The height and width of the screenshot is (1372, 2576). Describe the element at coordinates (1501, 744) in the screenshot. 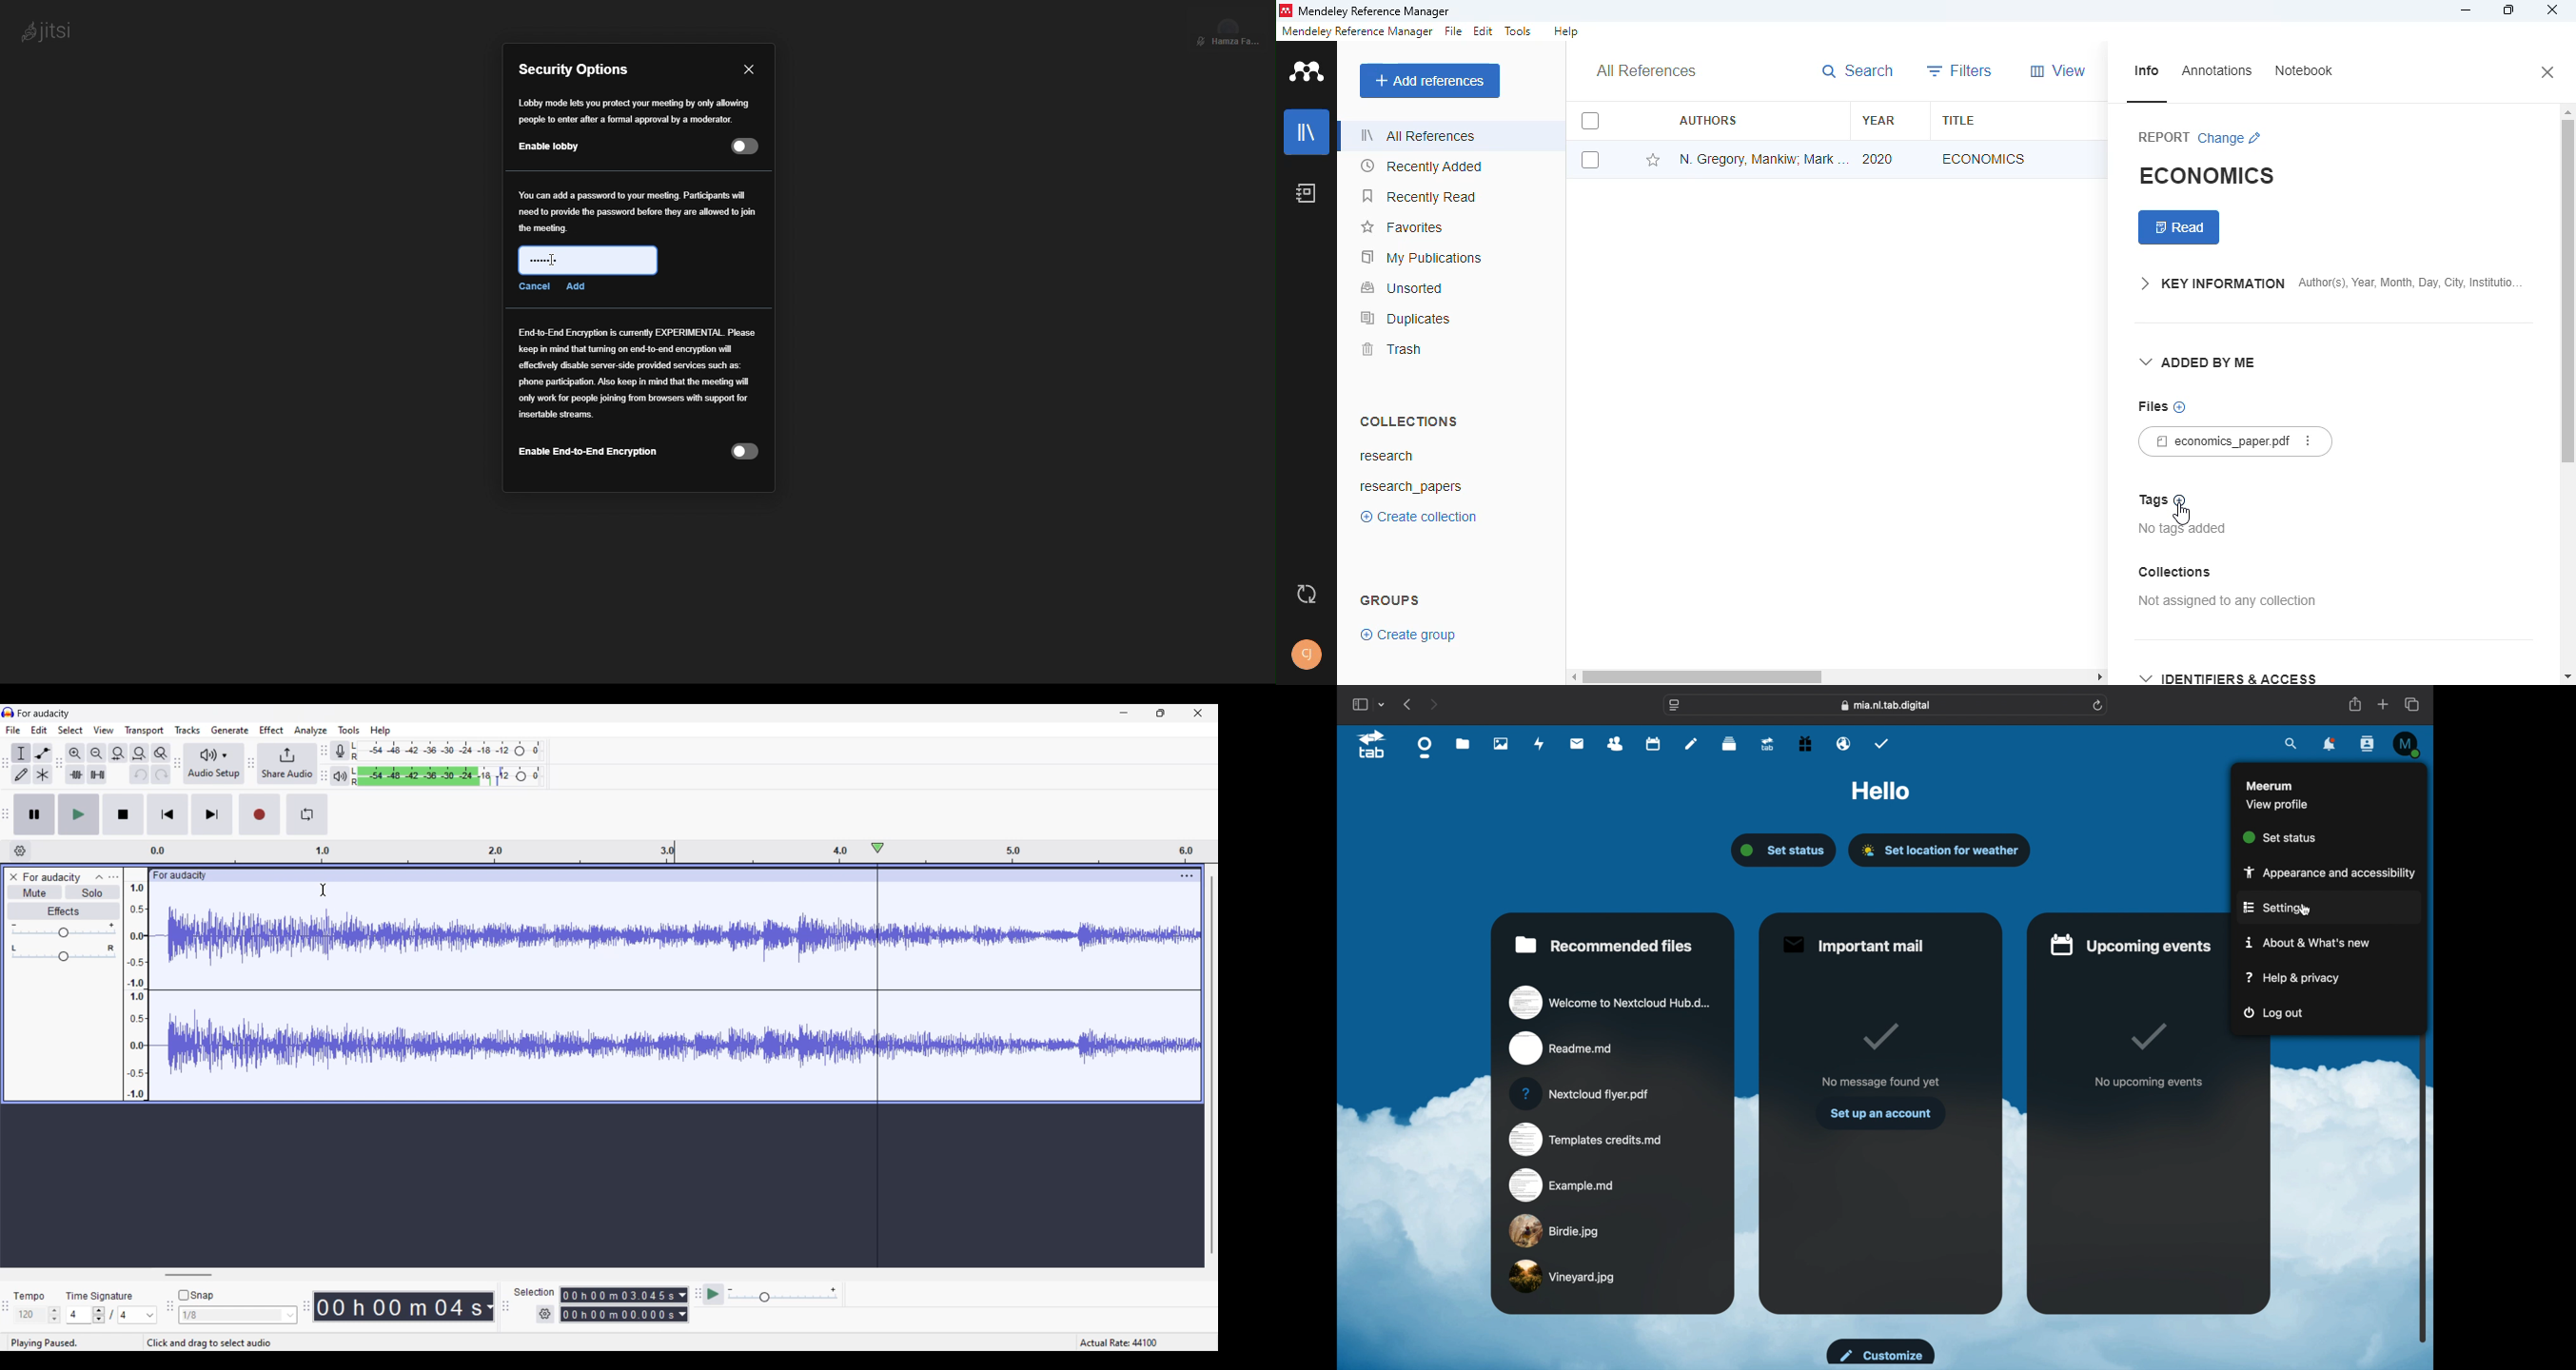

I see `photos` at that location.